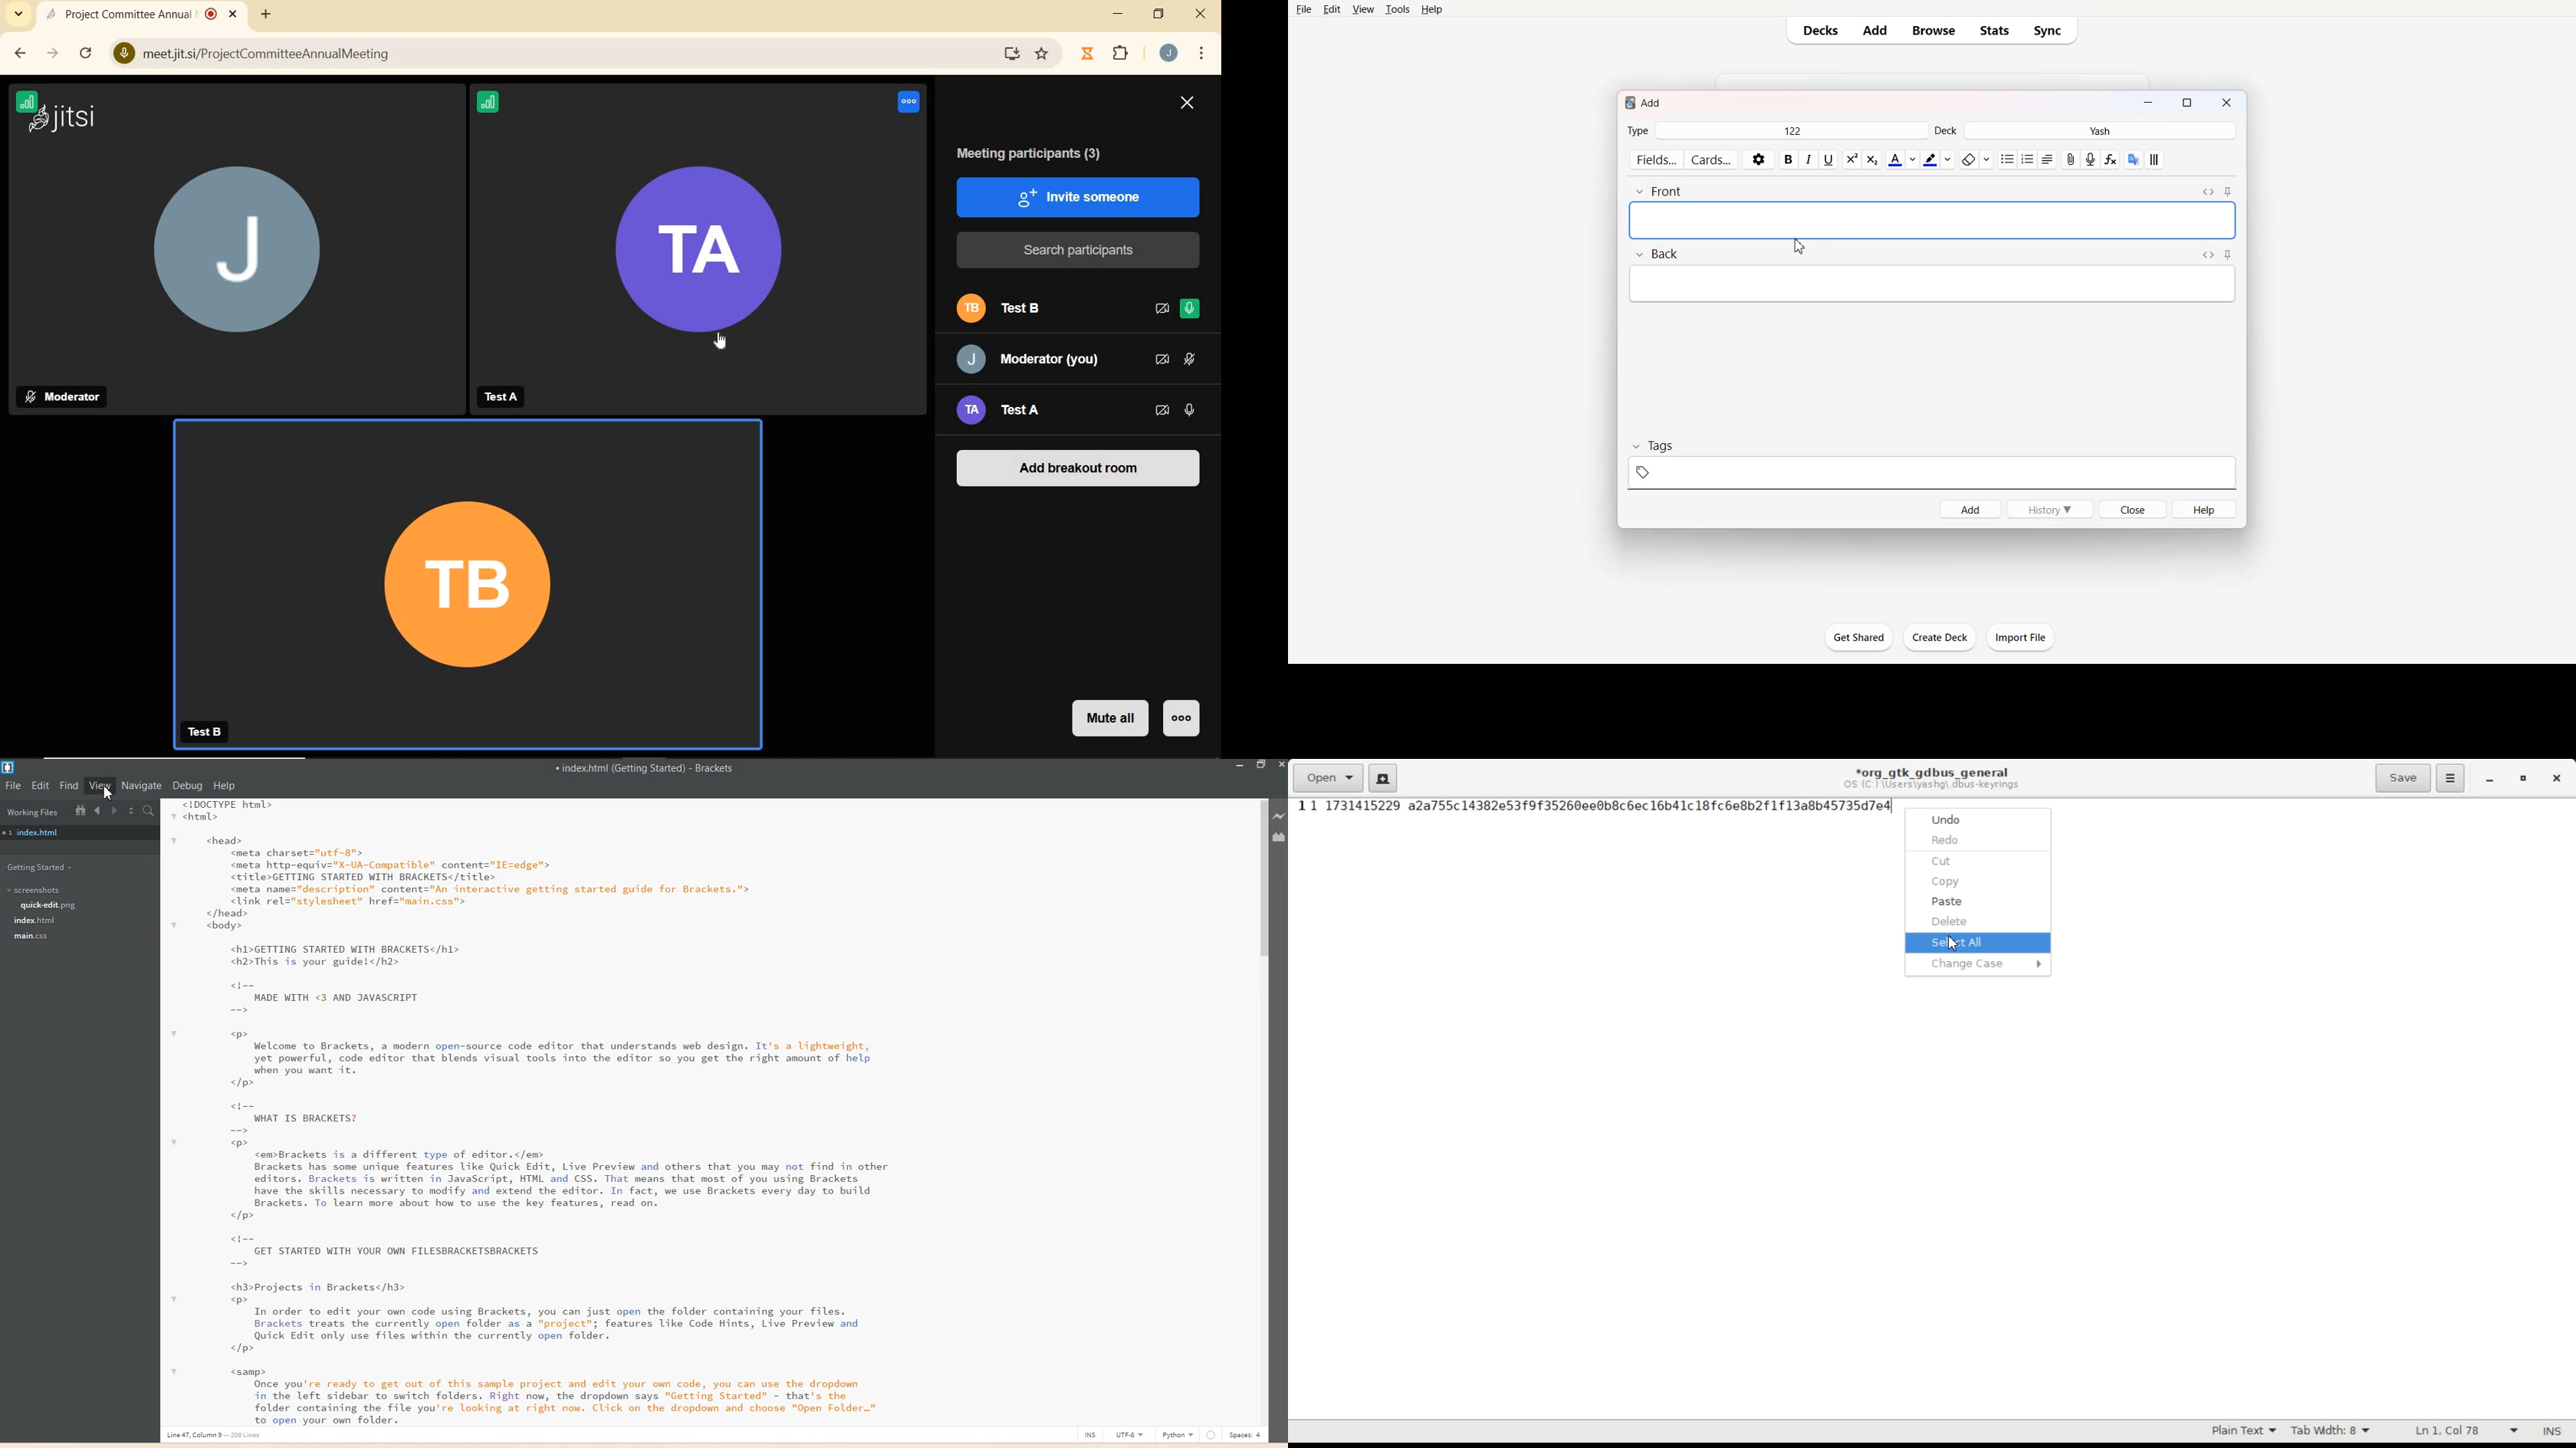  I want to click on Google Translate, so click(2134, 160).